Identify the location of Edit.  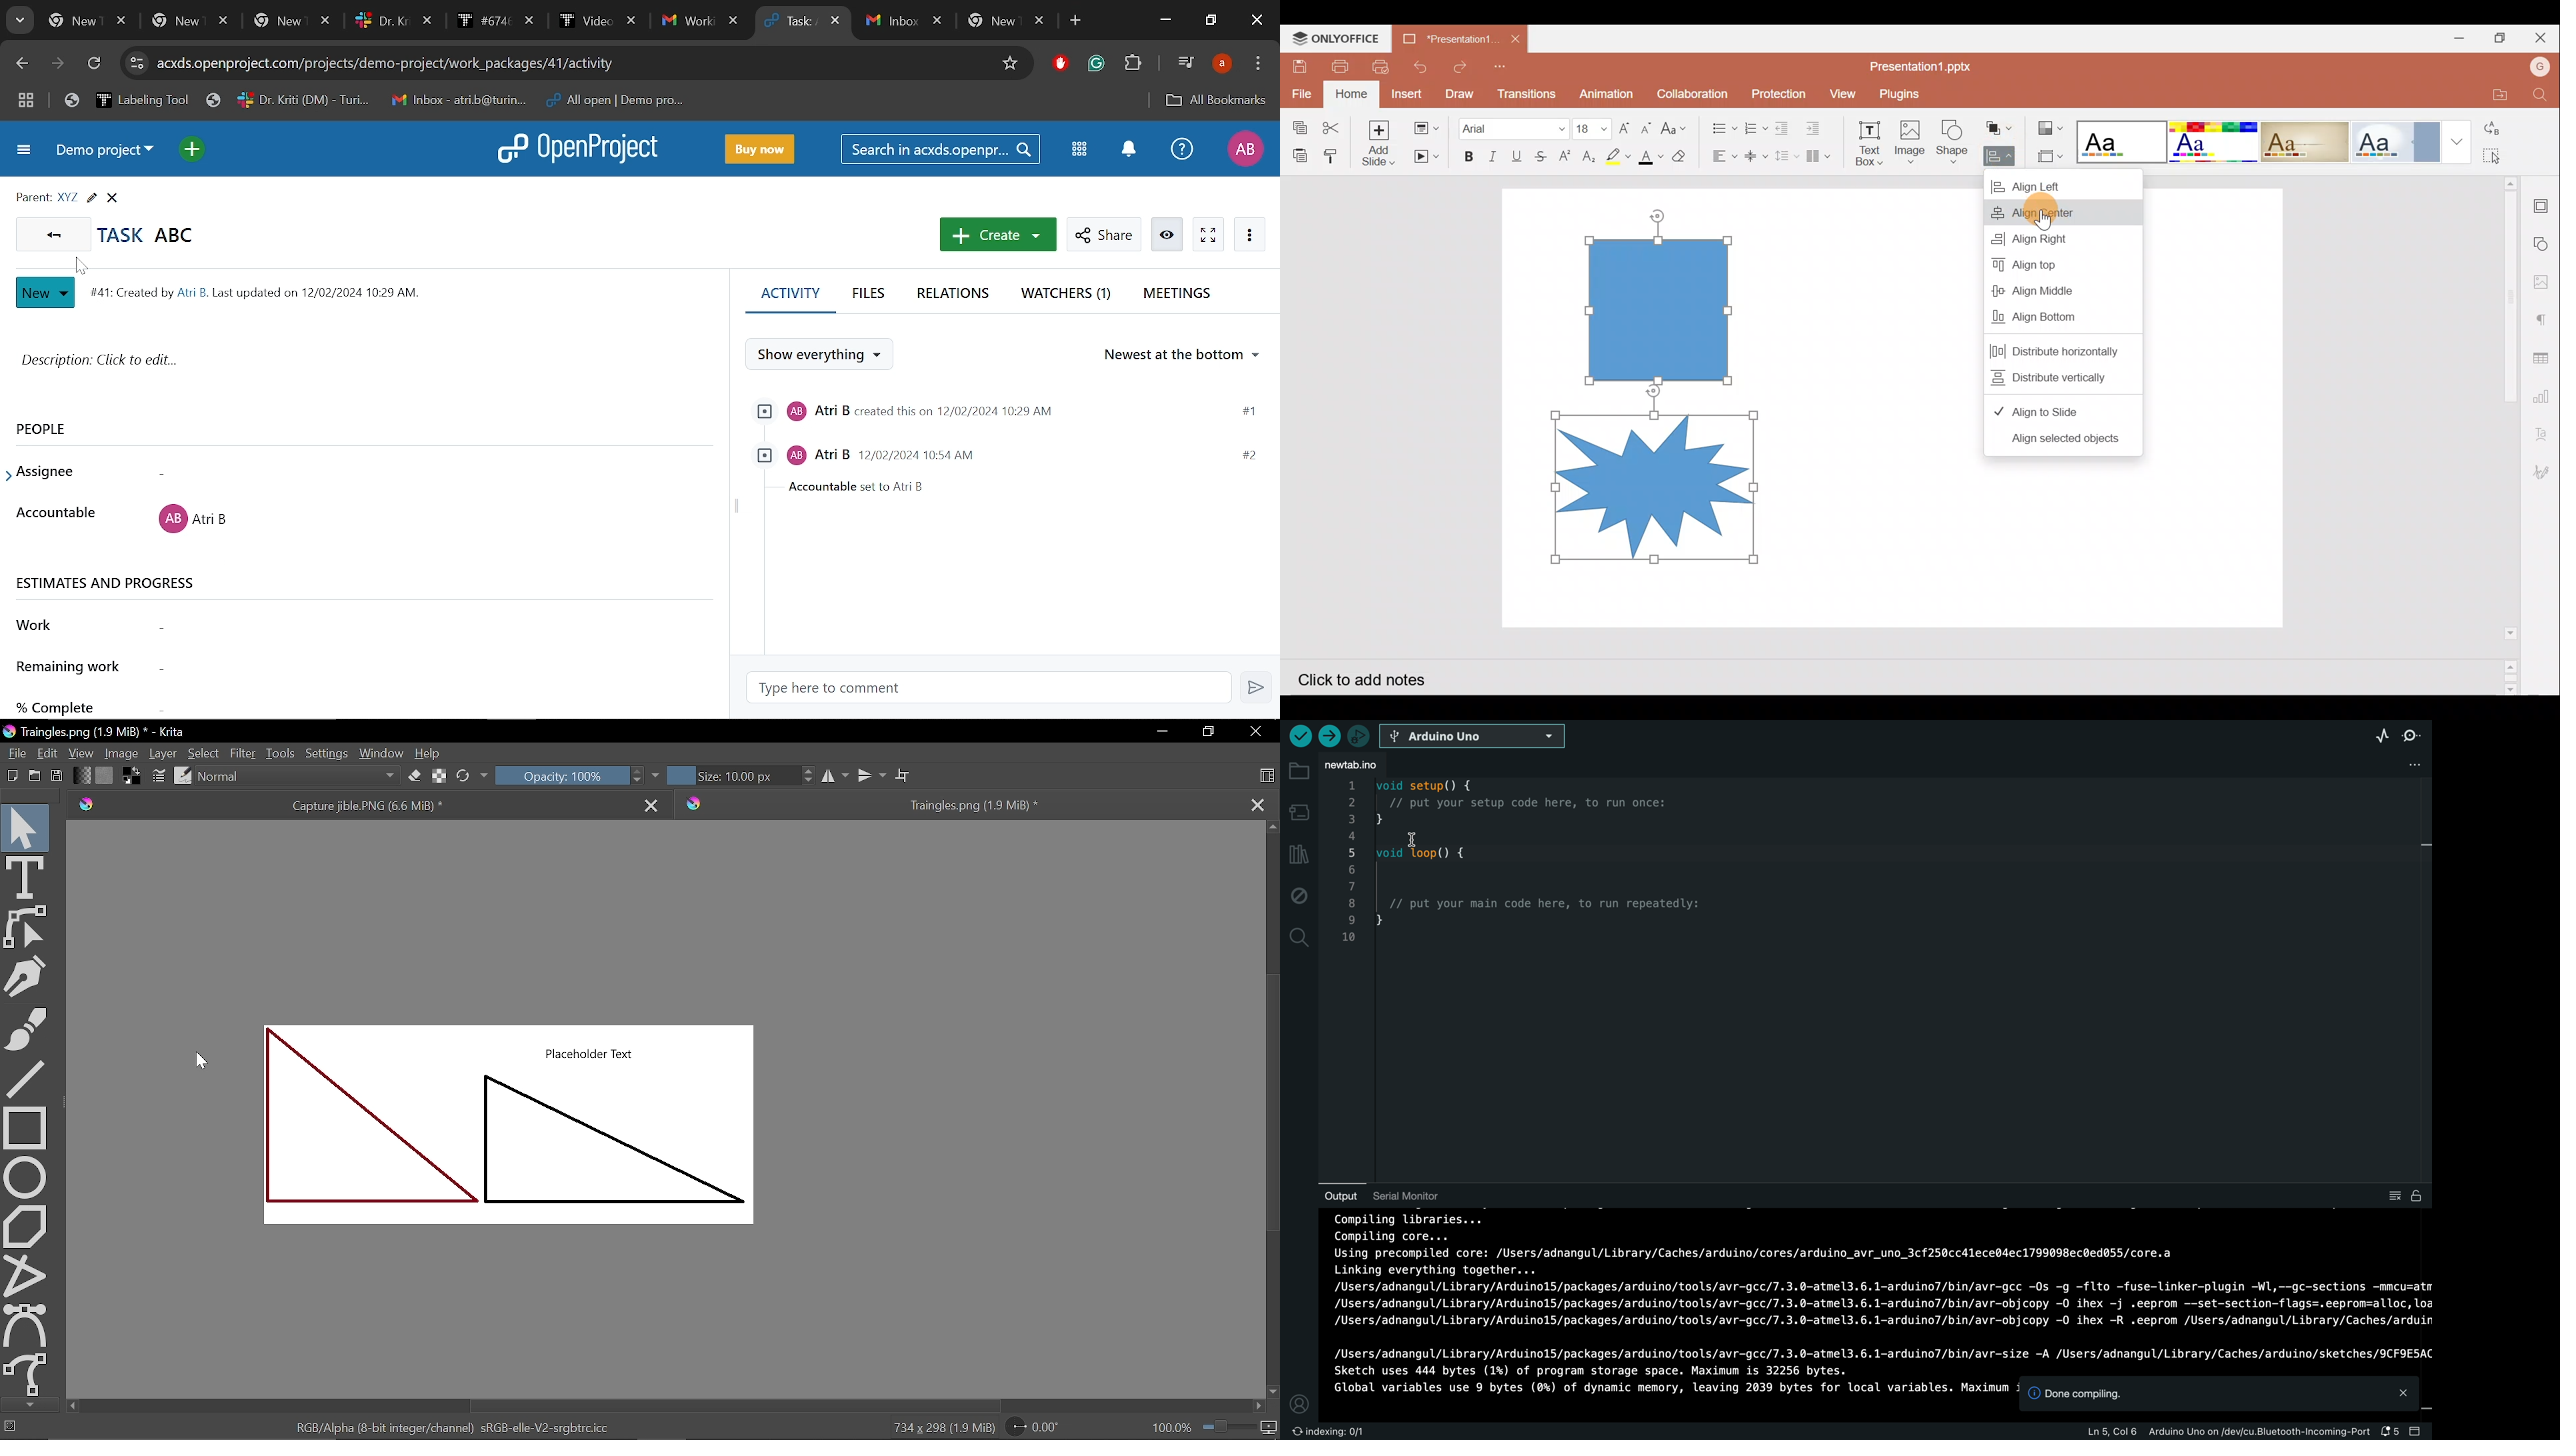
(91, 199).